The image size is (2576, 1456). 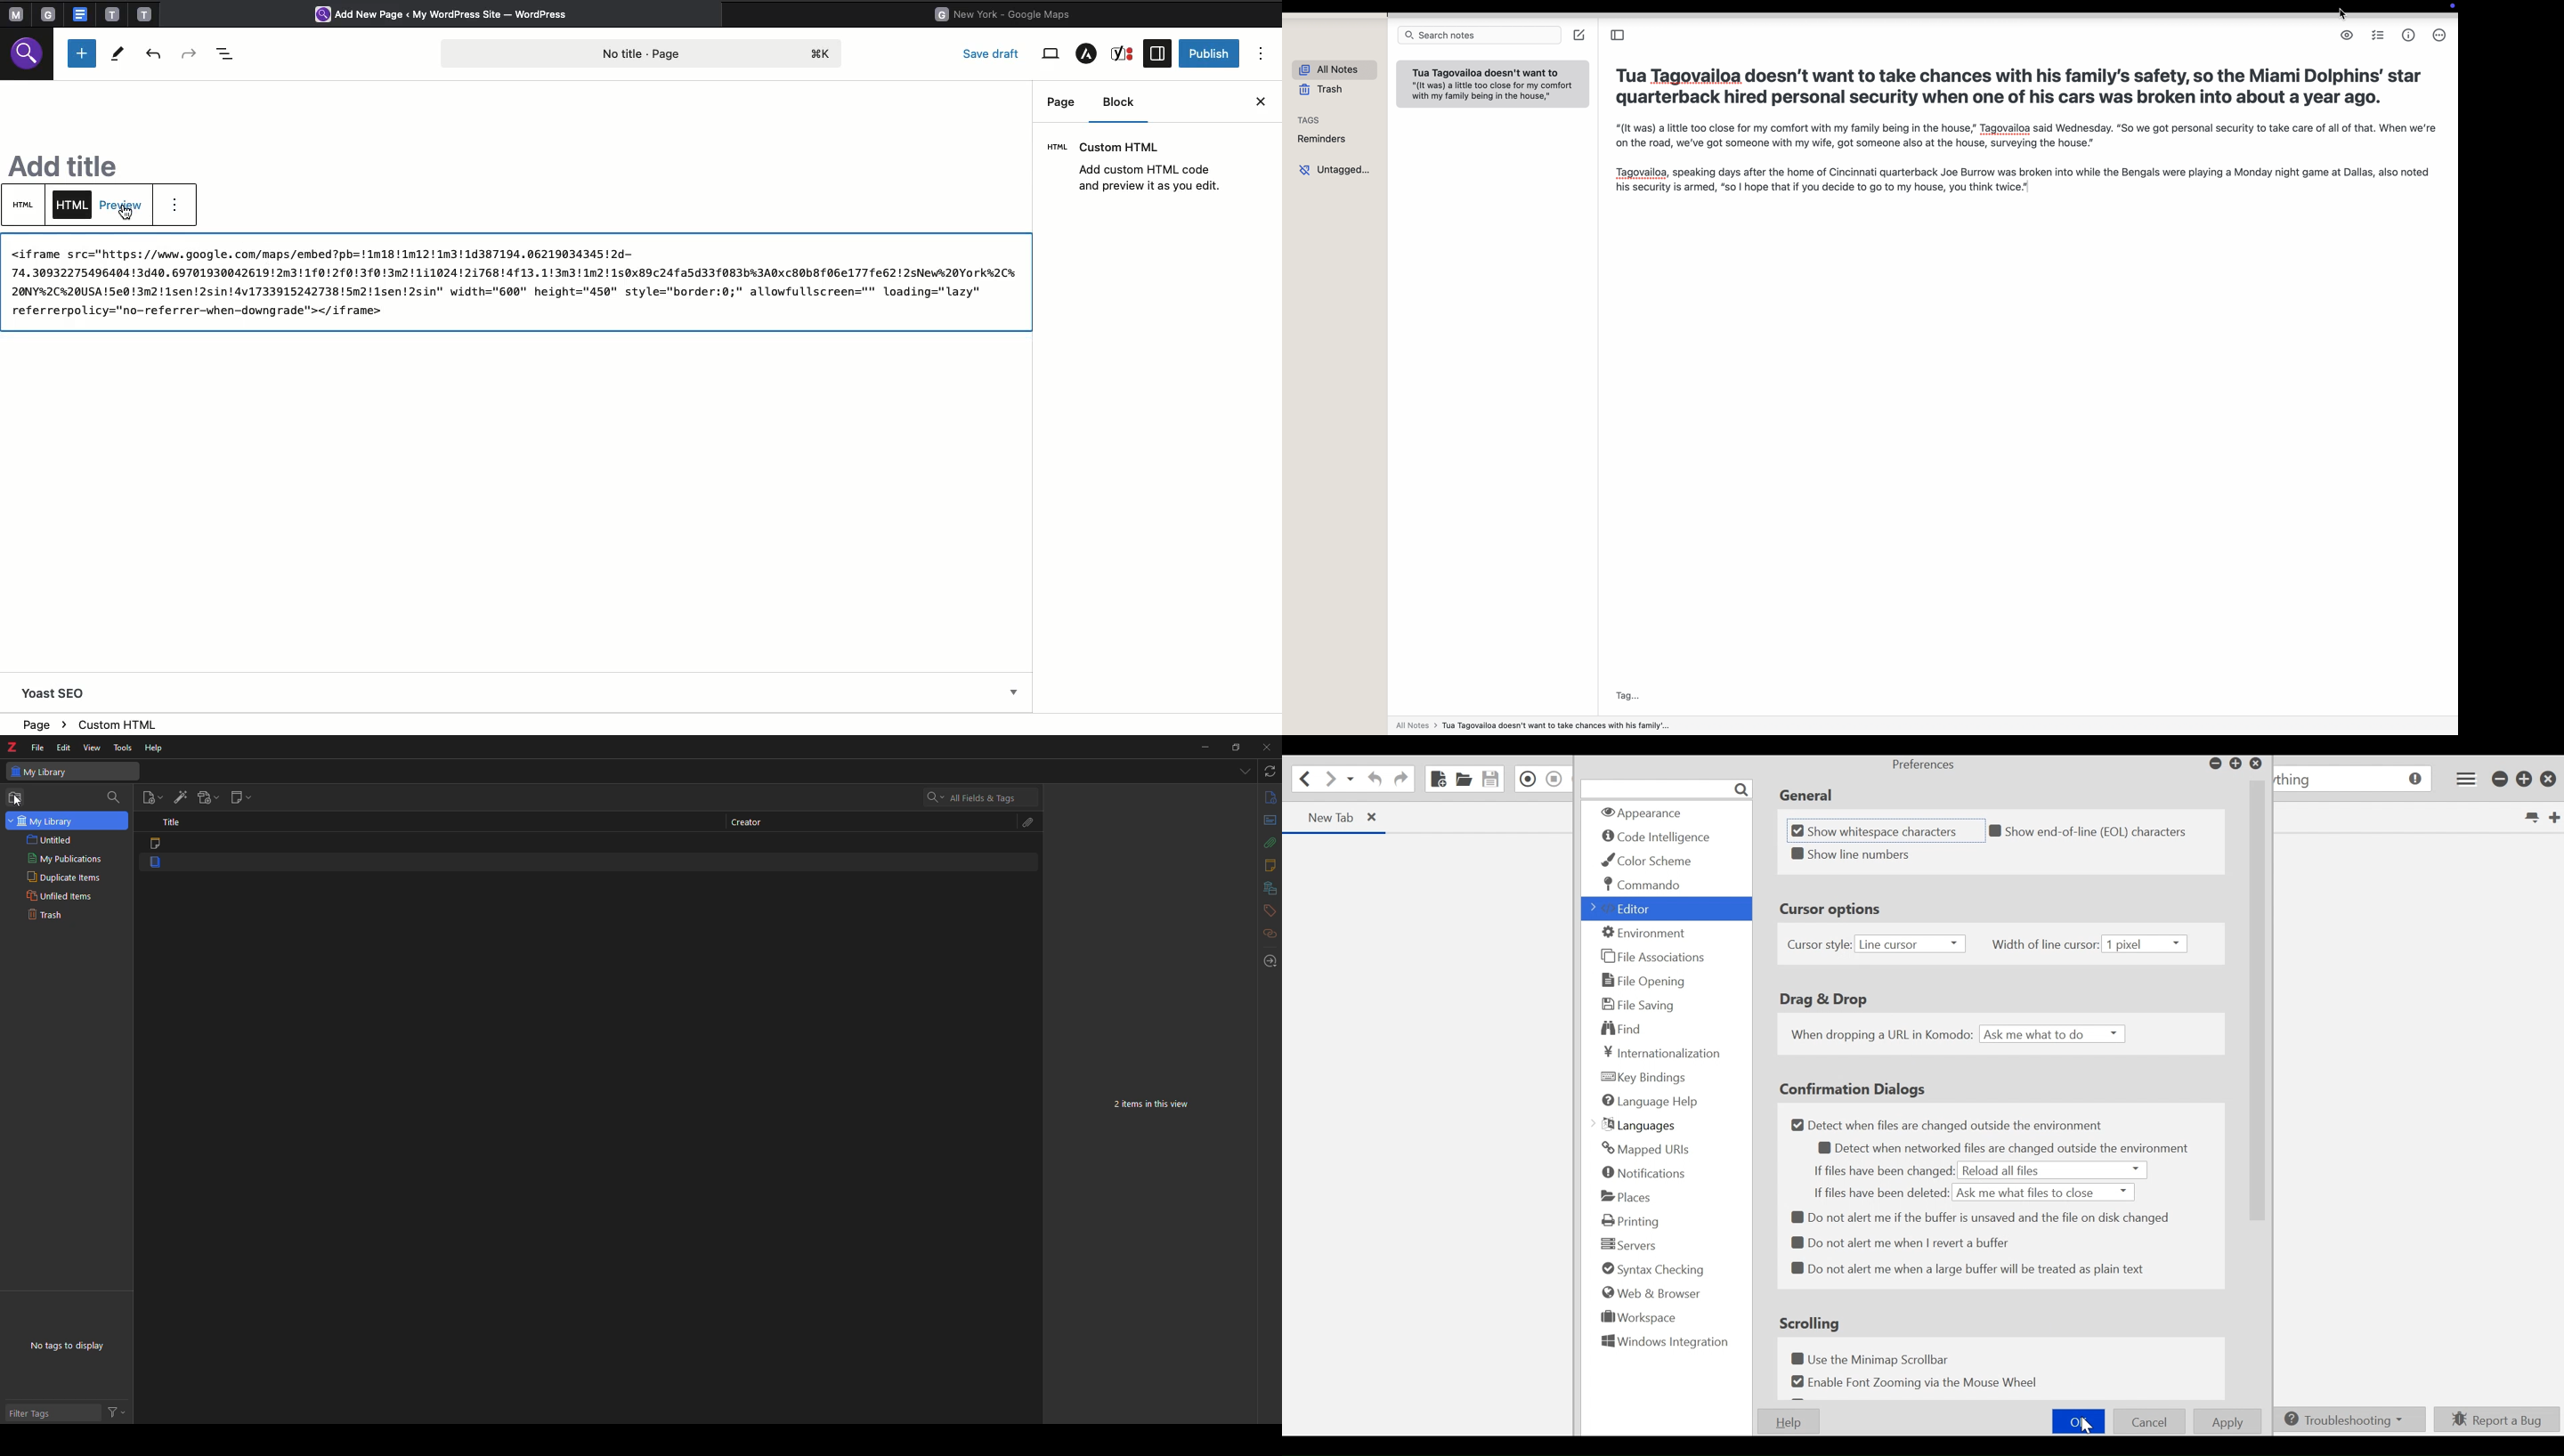 What do you see at coordinates (82, 53) in the screenshot?
I see `Add new block` at bounding box center [82, 53].